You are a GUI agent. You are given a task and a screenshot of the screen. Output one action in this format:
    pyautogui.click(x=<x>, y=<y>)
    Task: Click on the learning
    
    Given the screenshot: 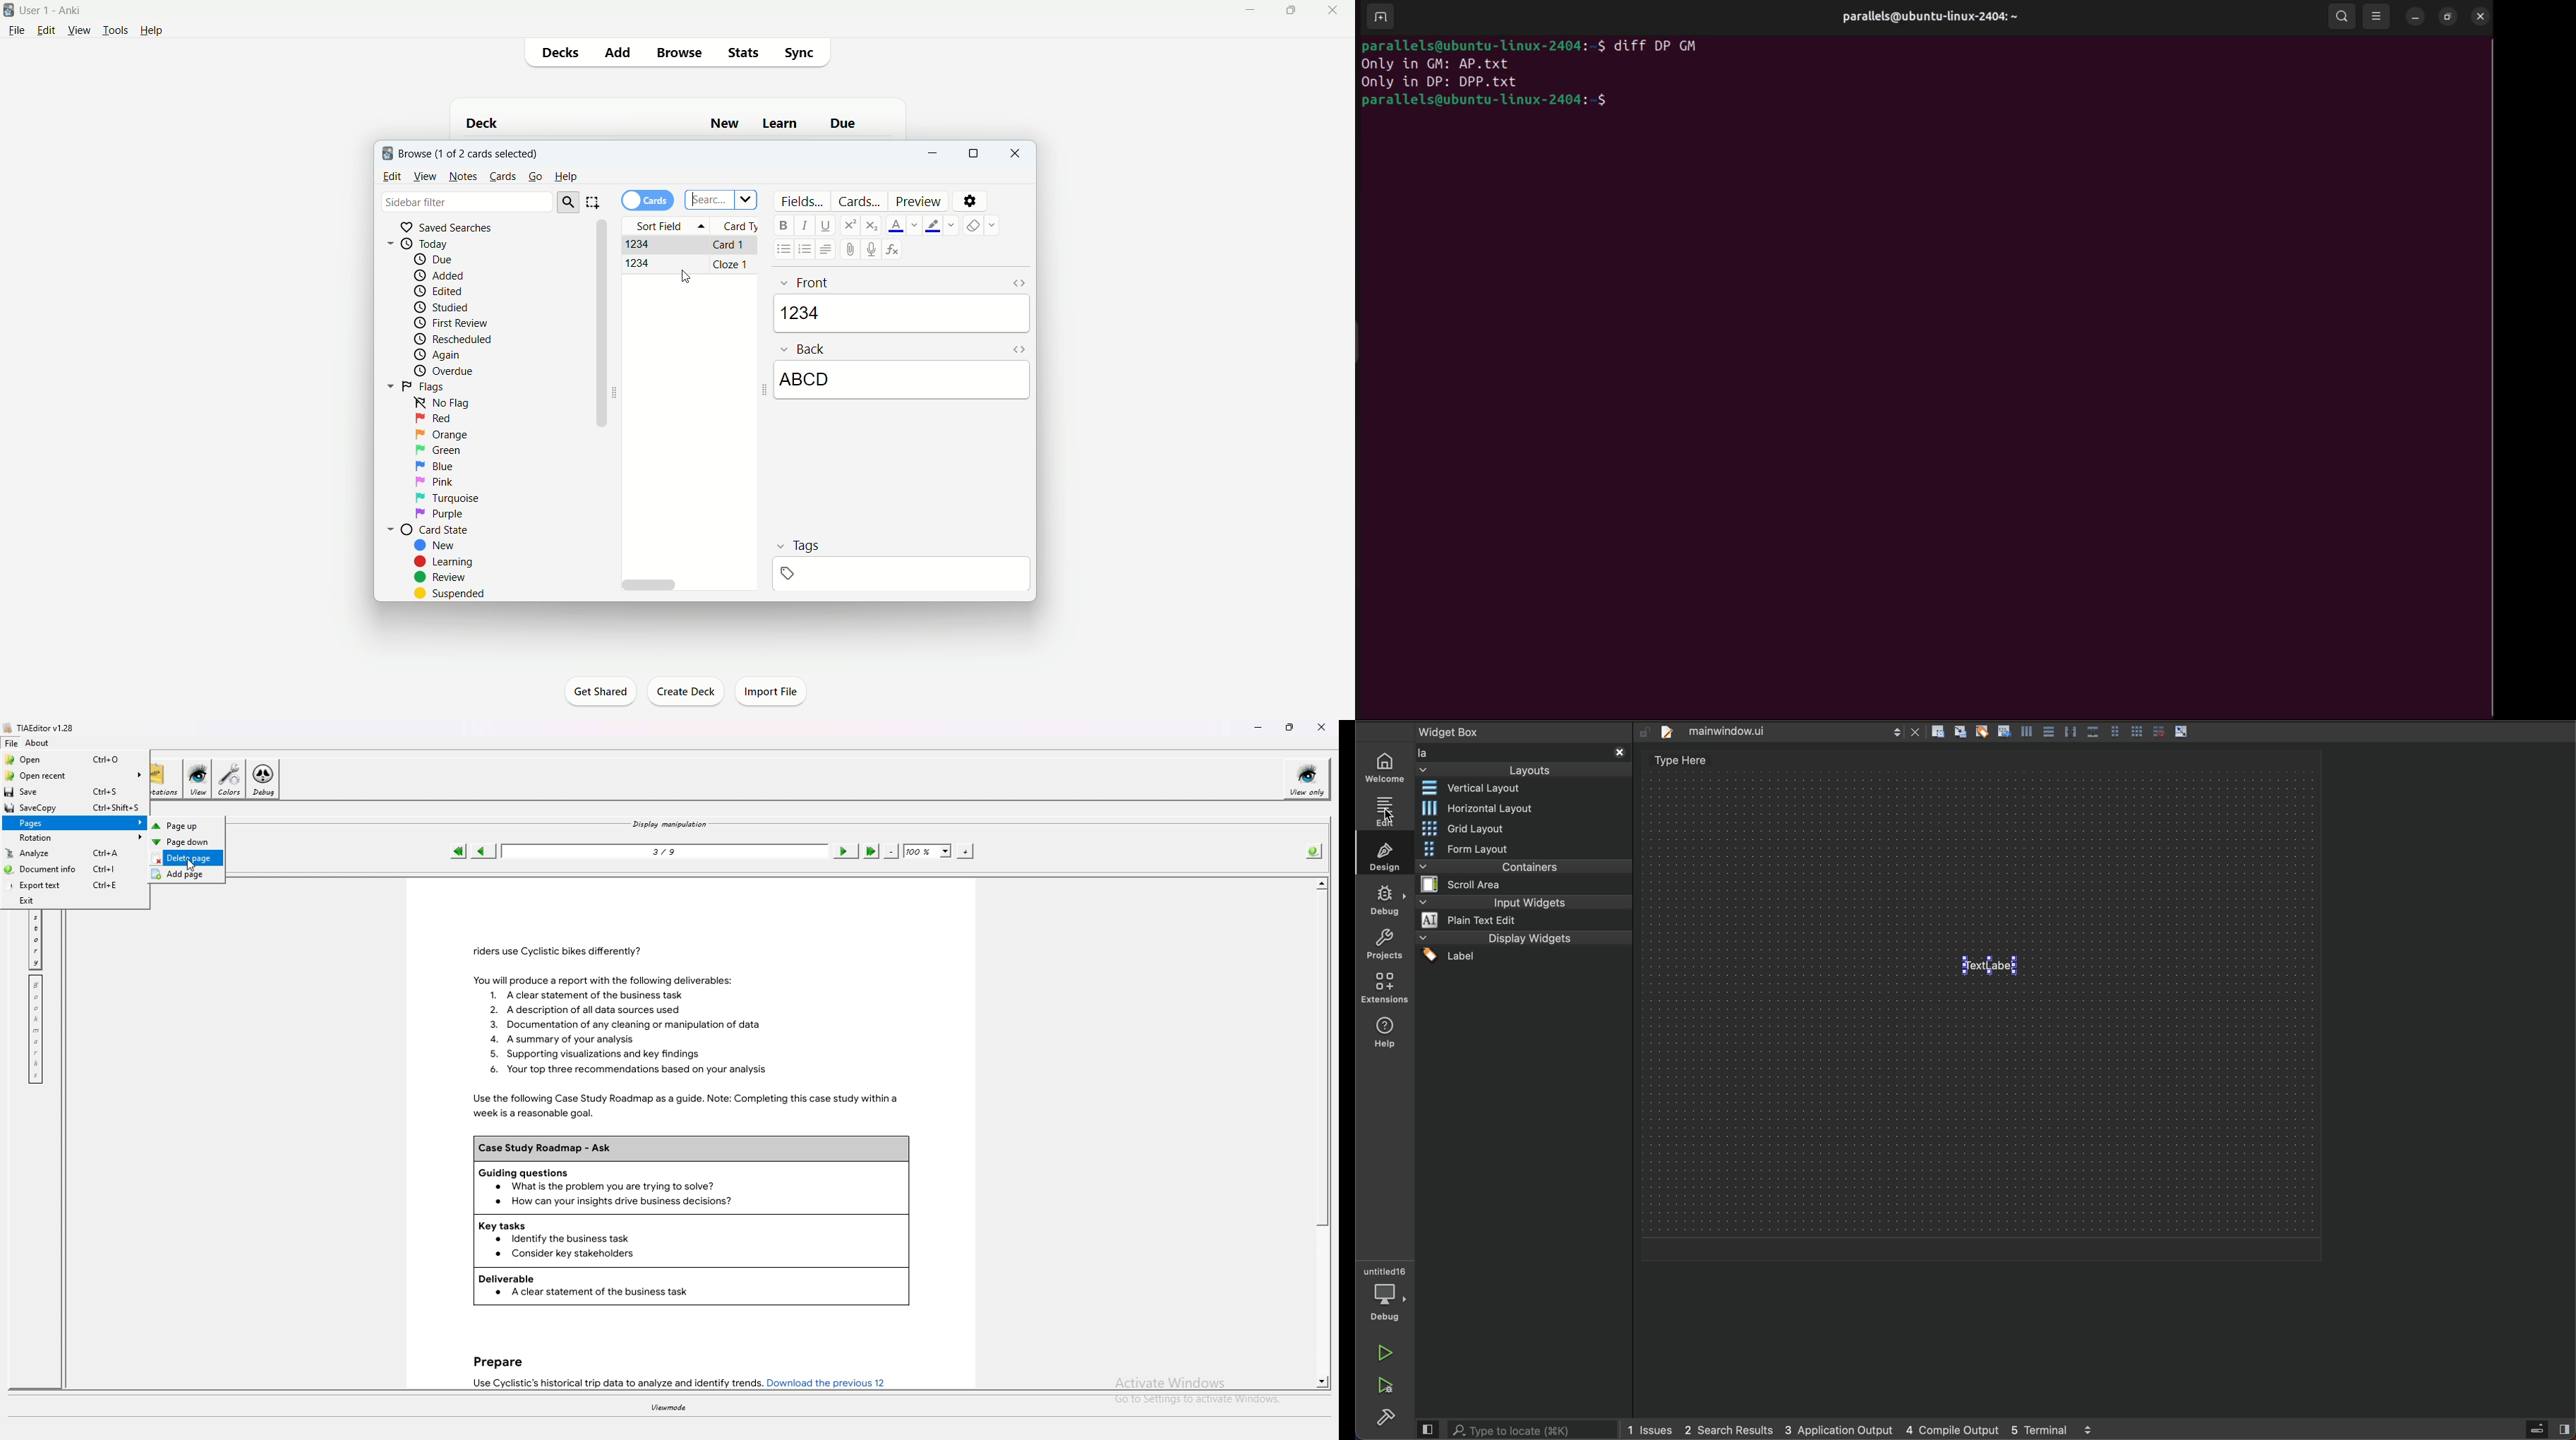 What is the action you would take?
    pyautogui.click(x=448, y=564)
    